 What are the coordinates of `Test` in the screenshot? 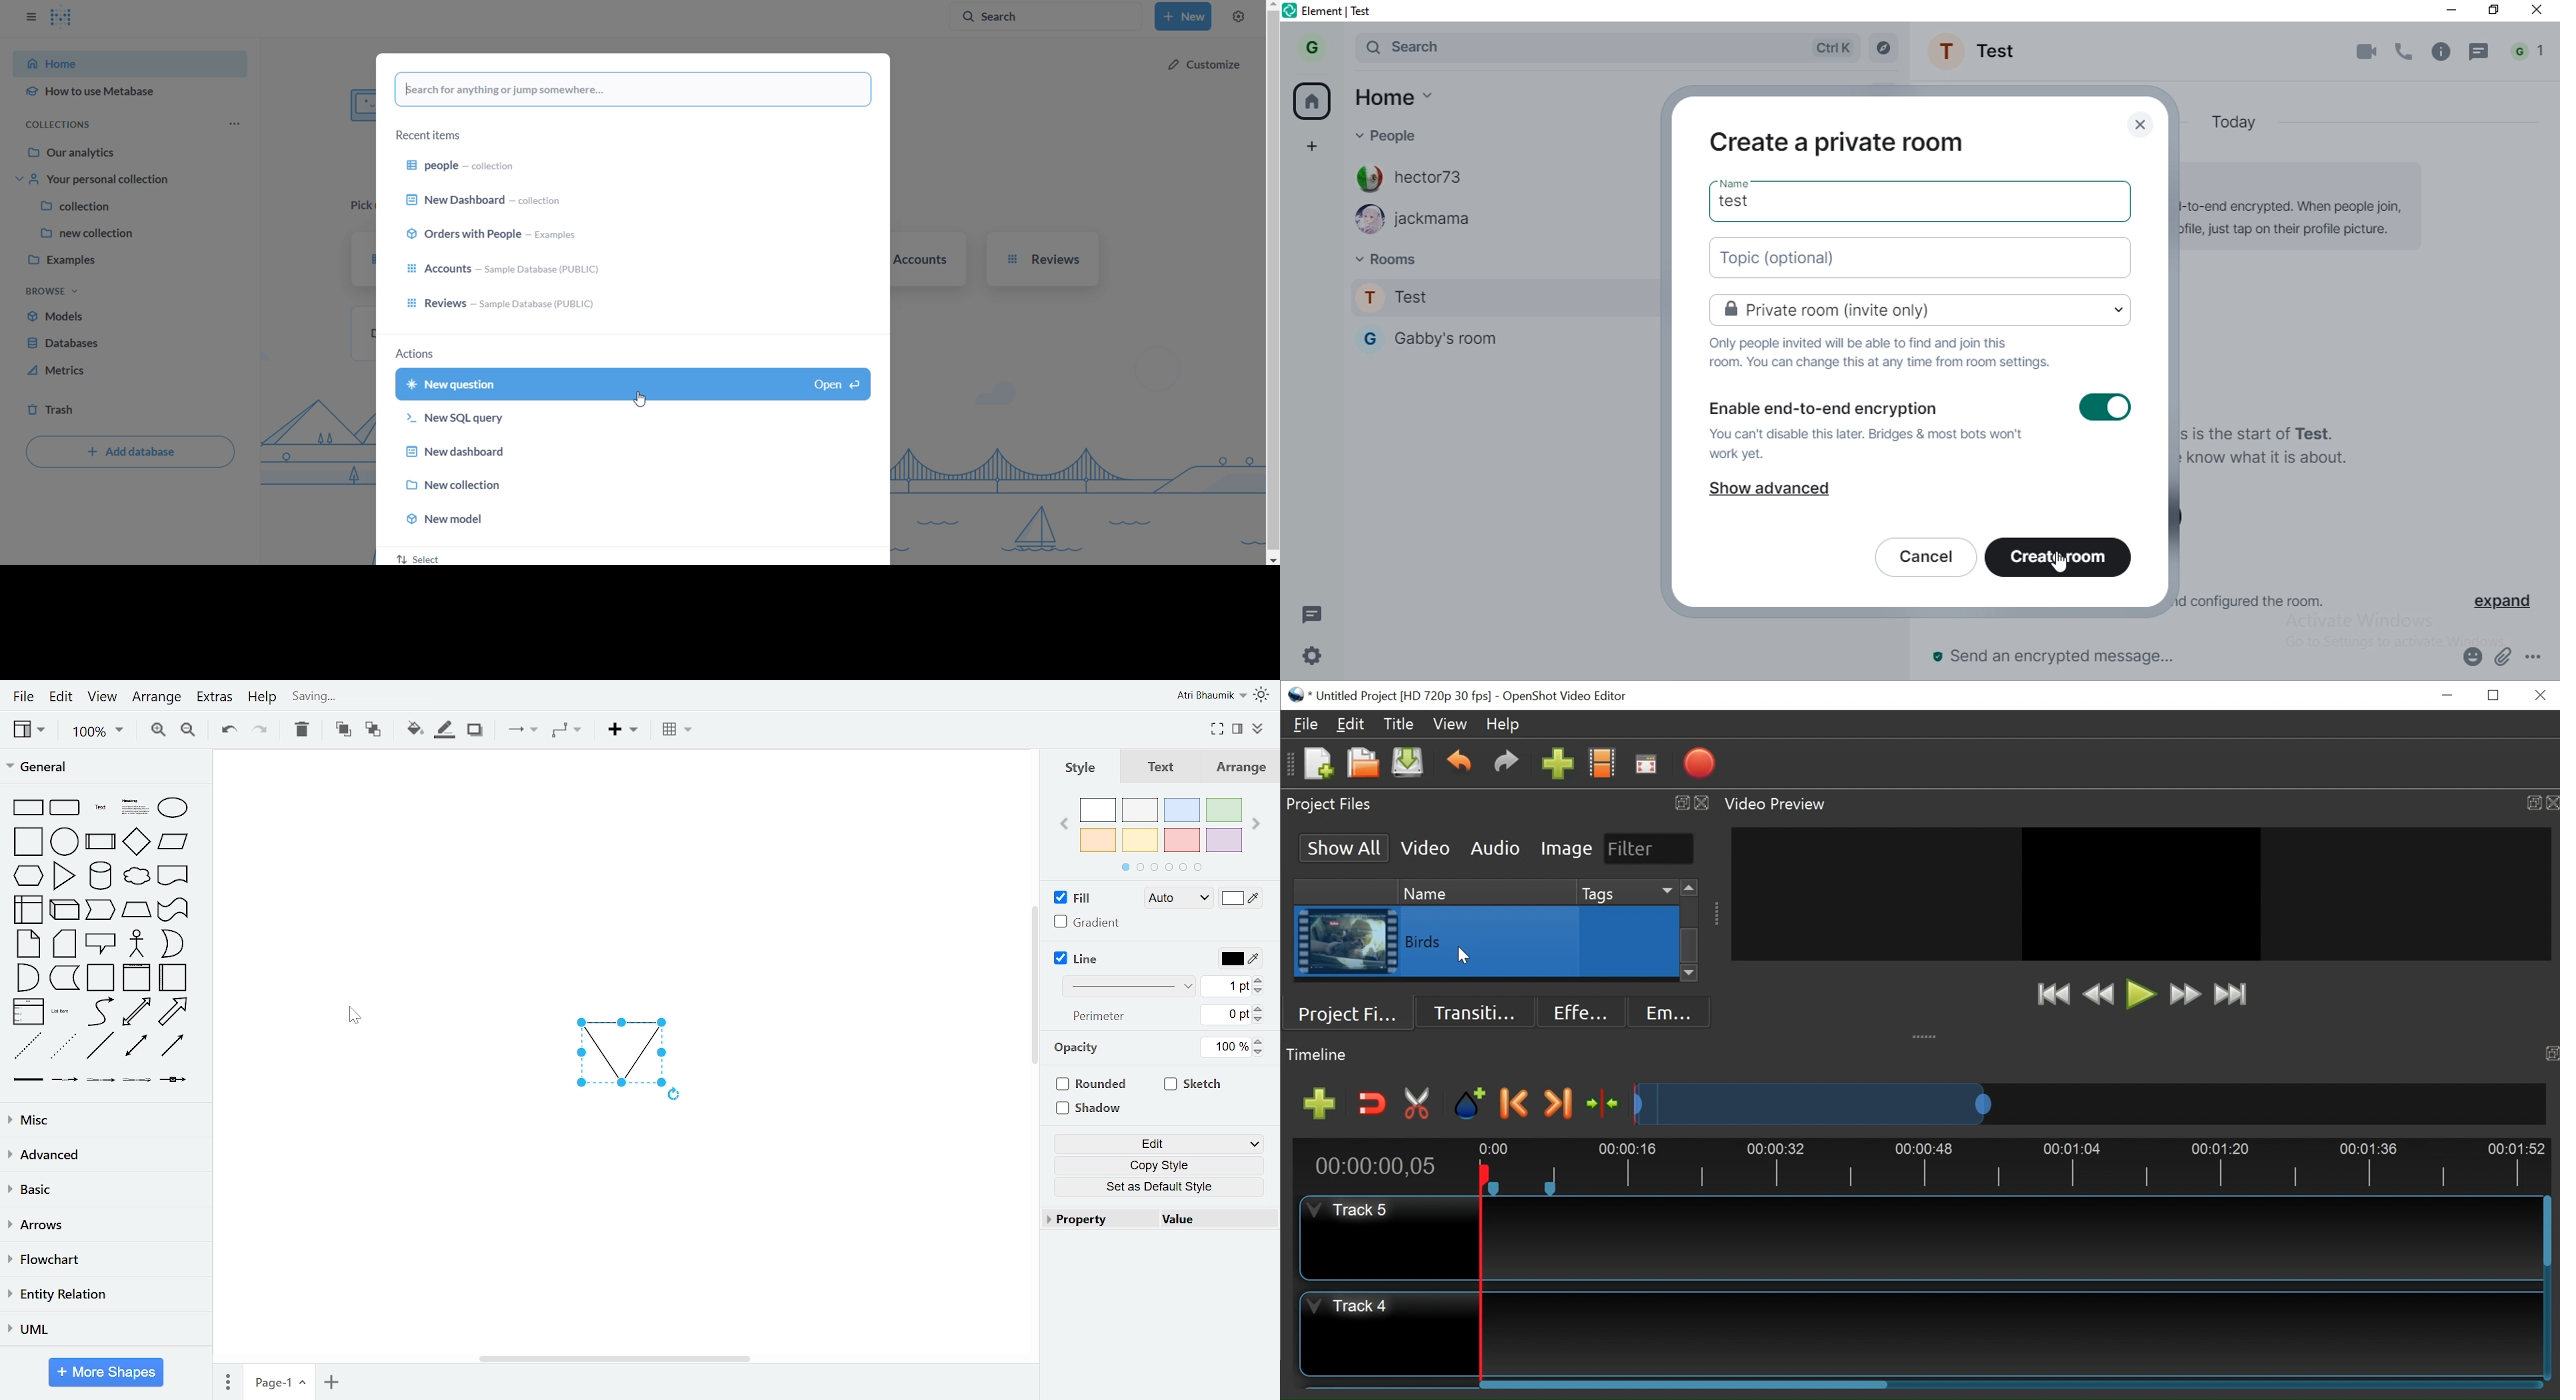 It's located at (1978, 51).